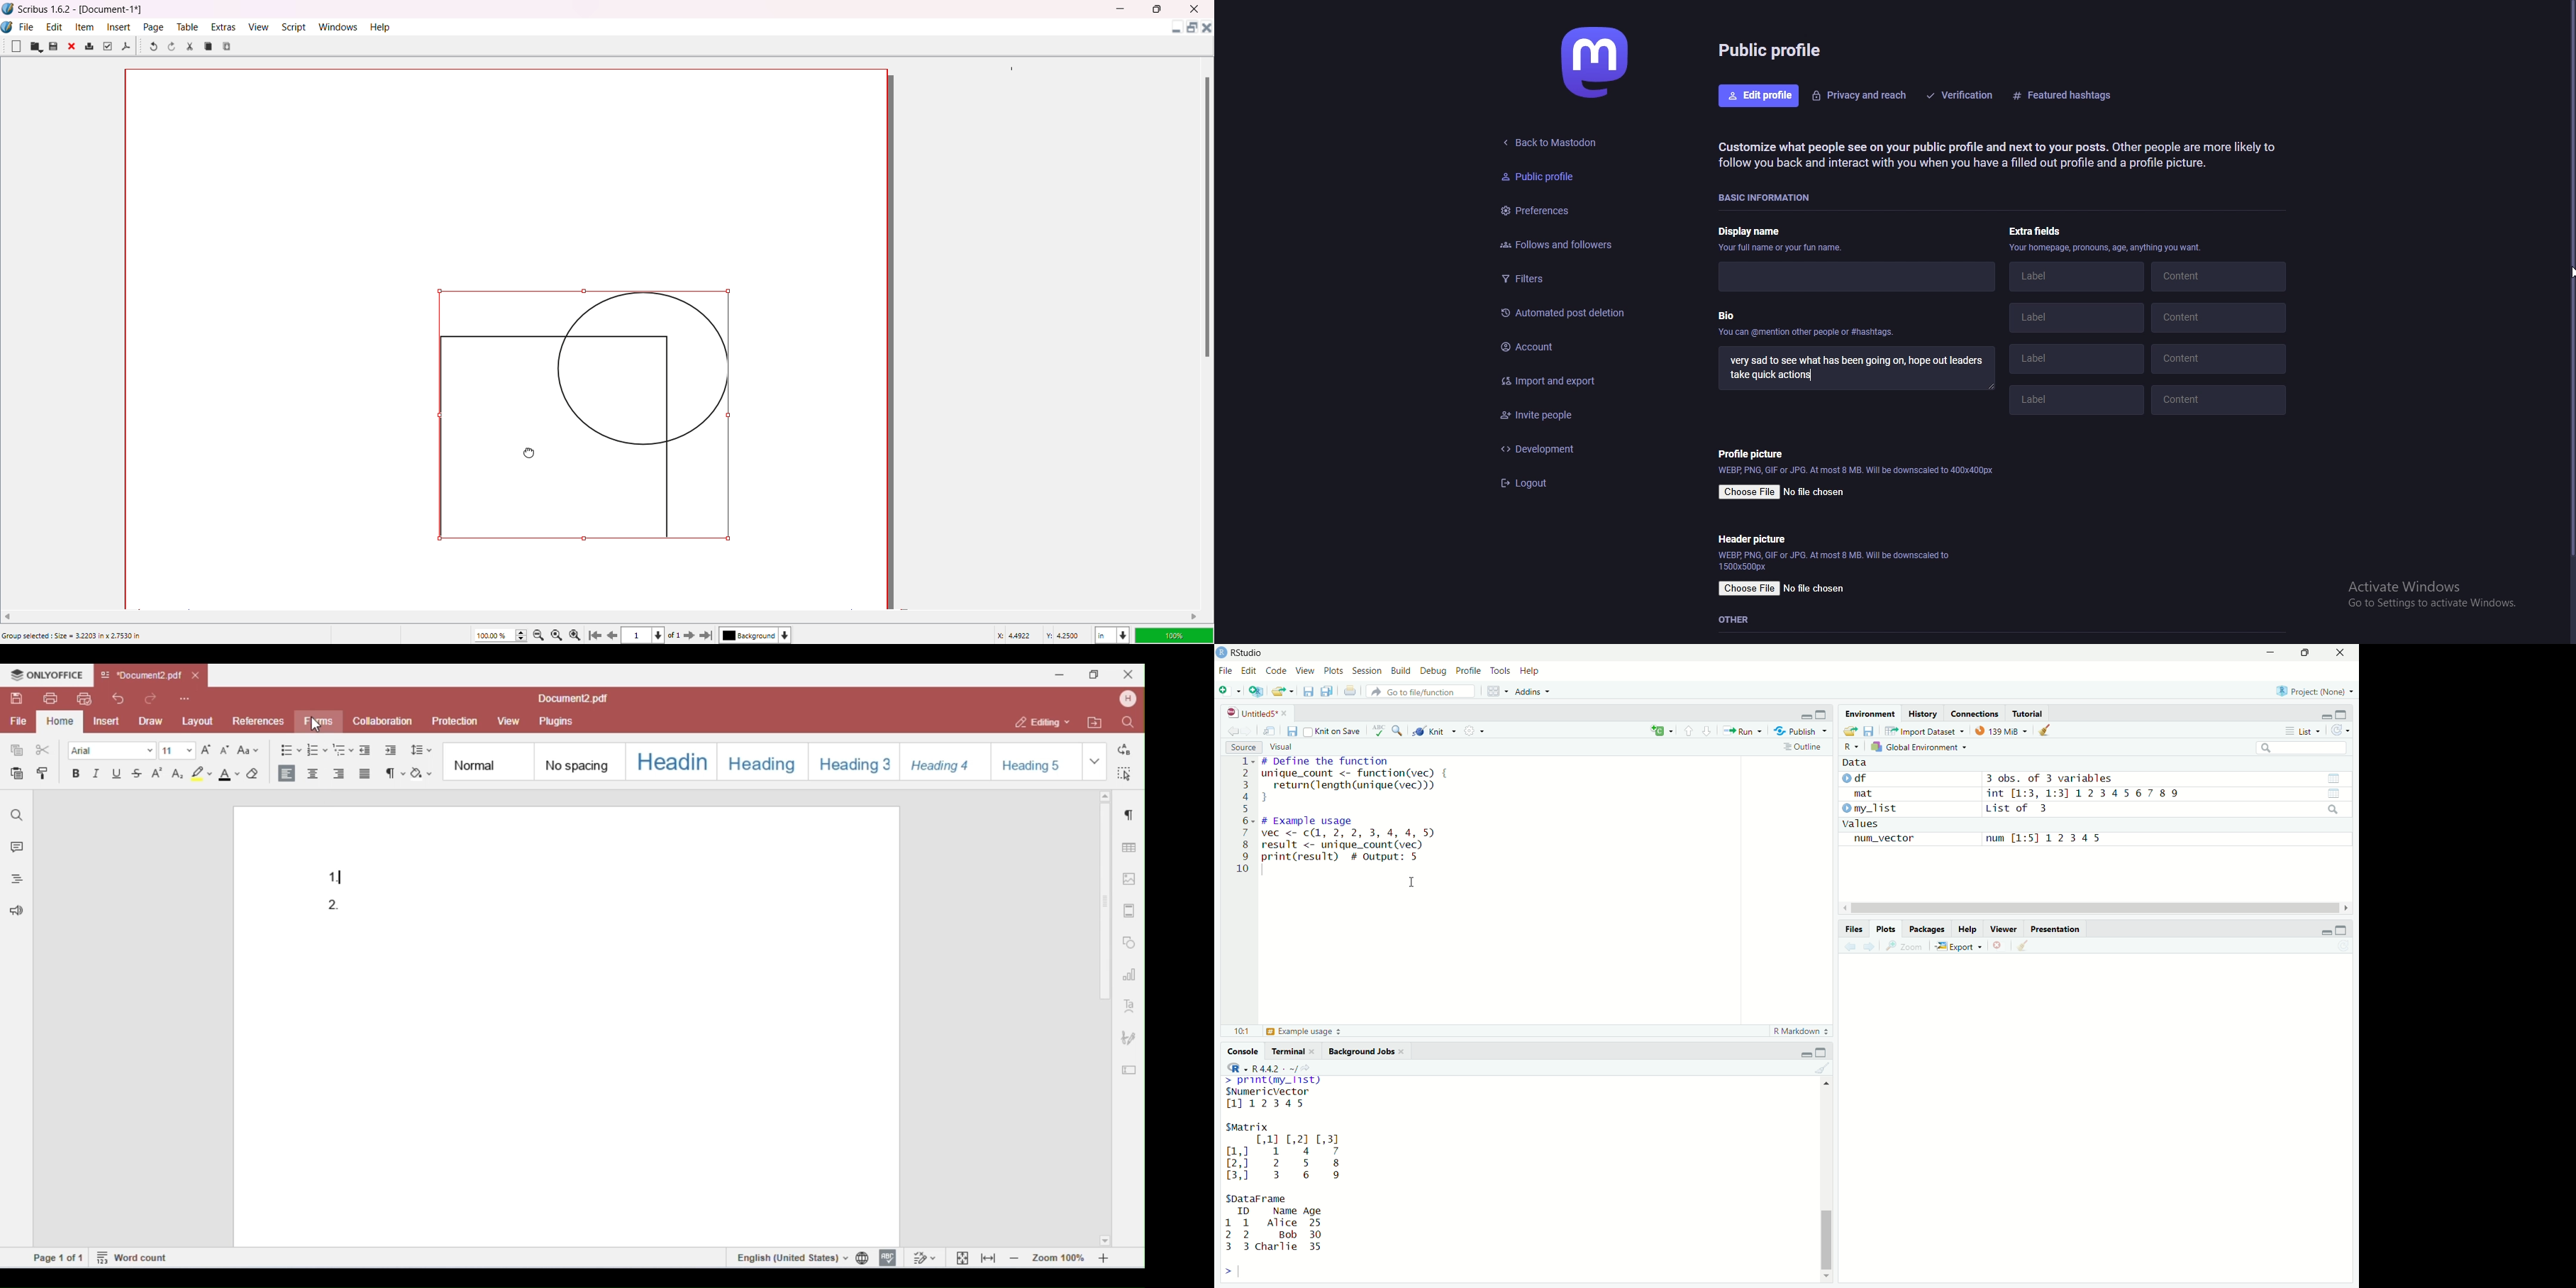  Describe the element at coordinates (2333, 794) in the screenshot. I see `view data` at that location.